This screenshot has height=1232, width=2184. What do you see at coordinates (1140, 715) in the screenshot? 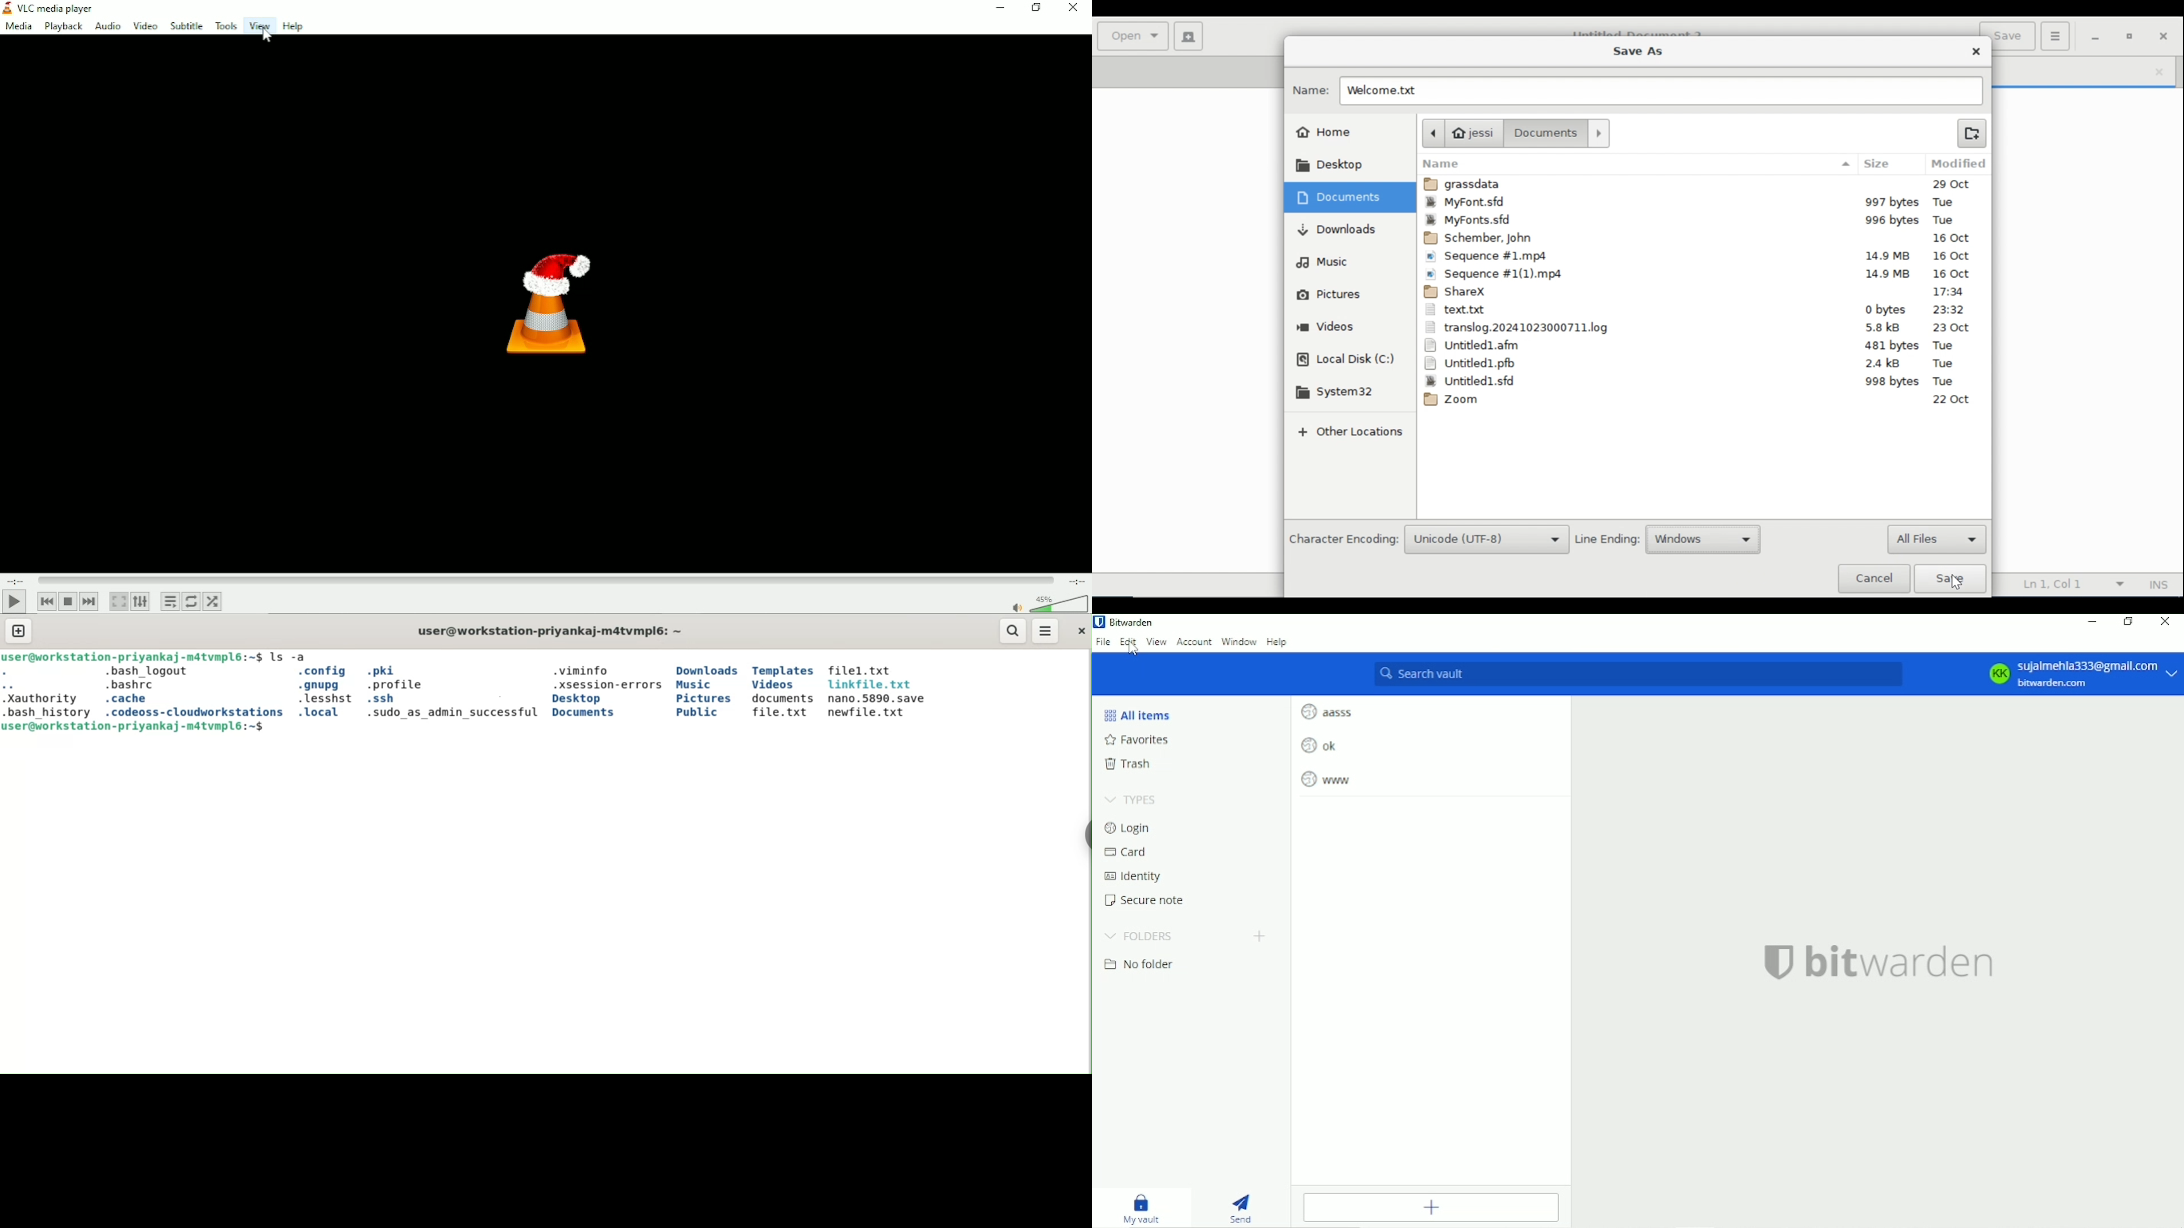
I see `All items` at bounding box center [1140, 715].